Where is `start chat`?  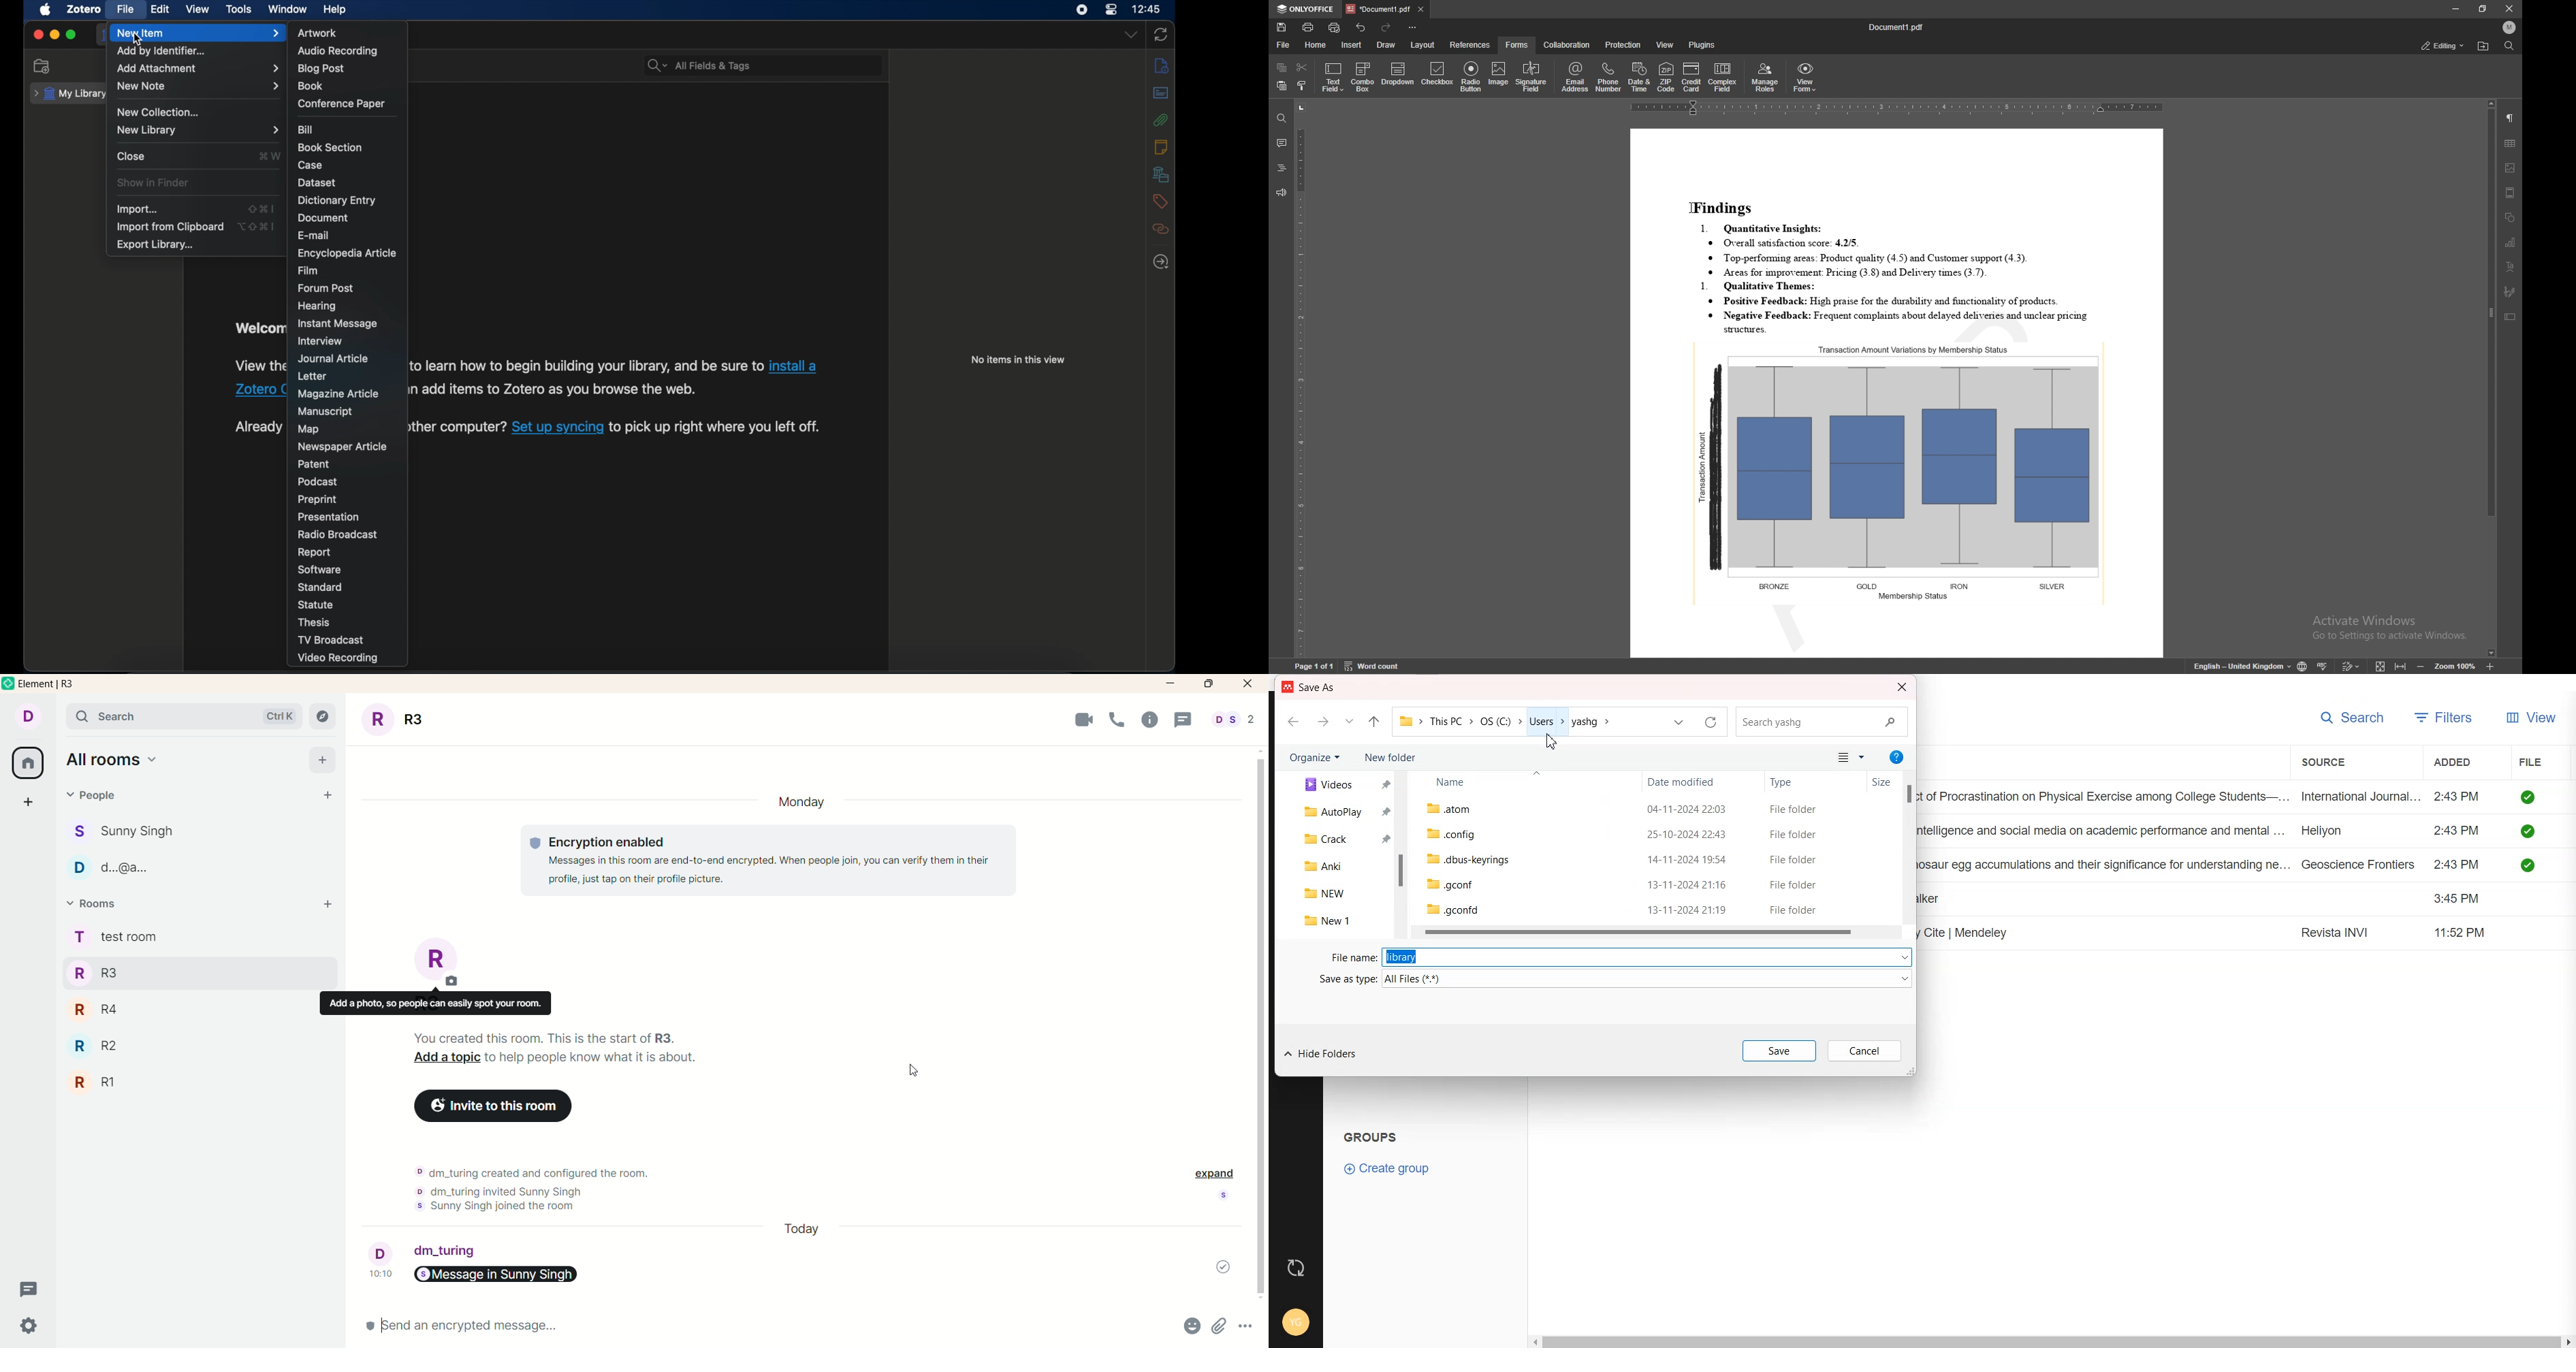 start chat is located at coordinates (320, 796).